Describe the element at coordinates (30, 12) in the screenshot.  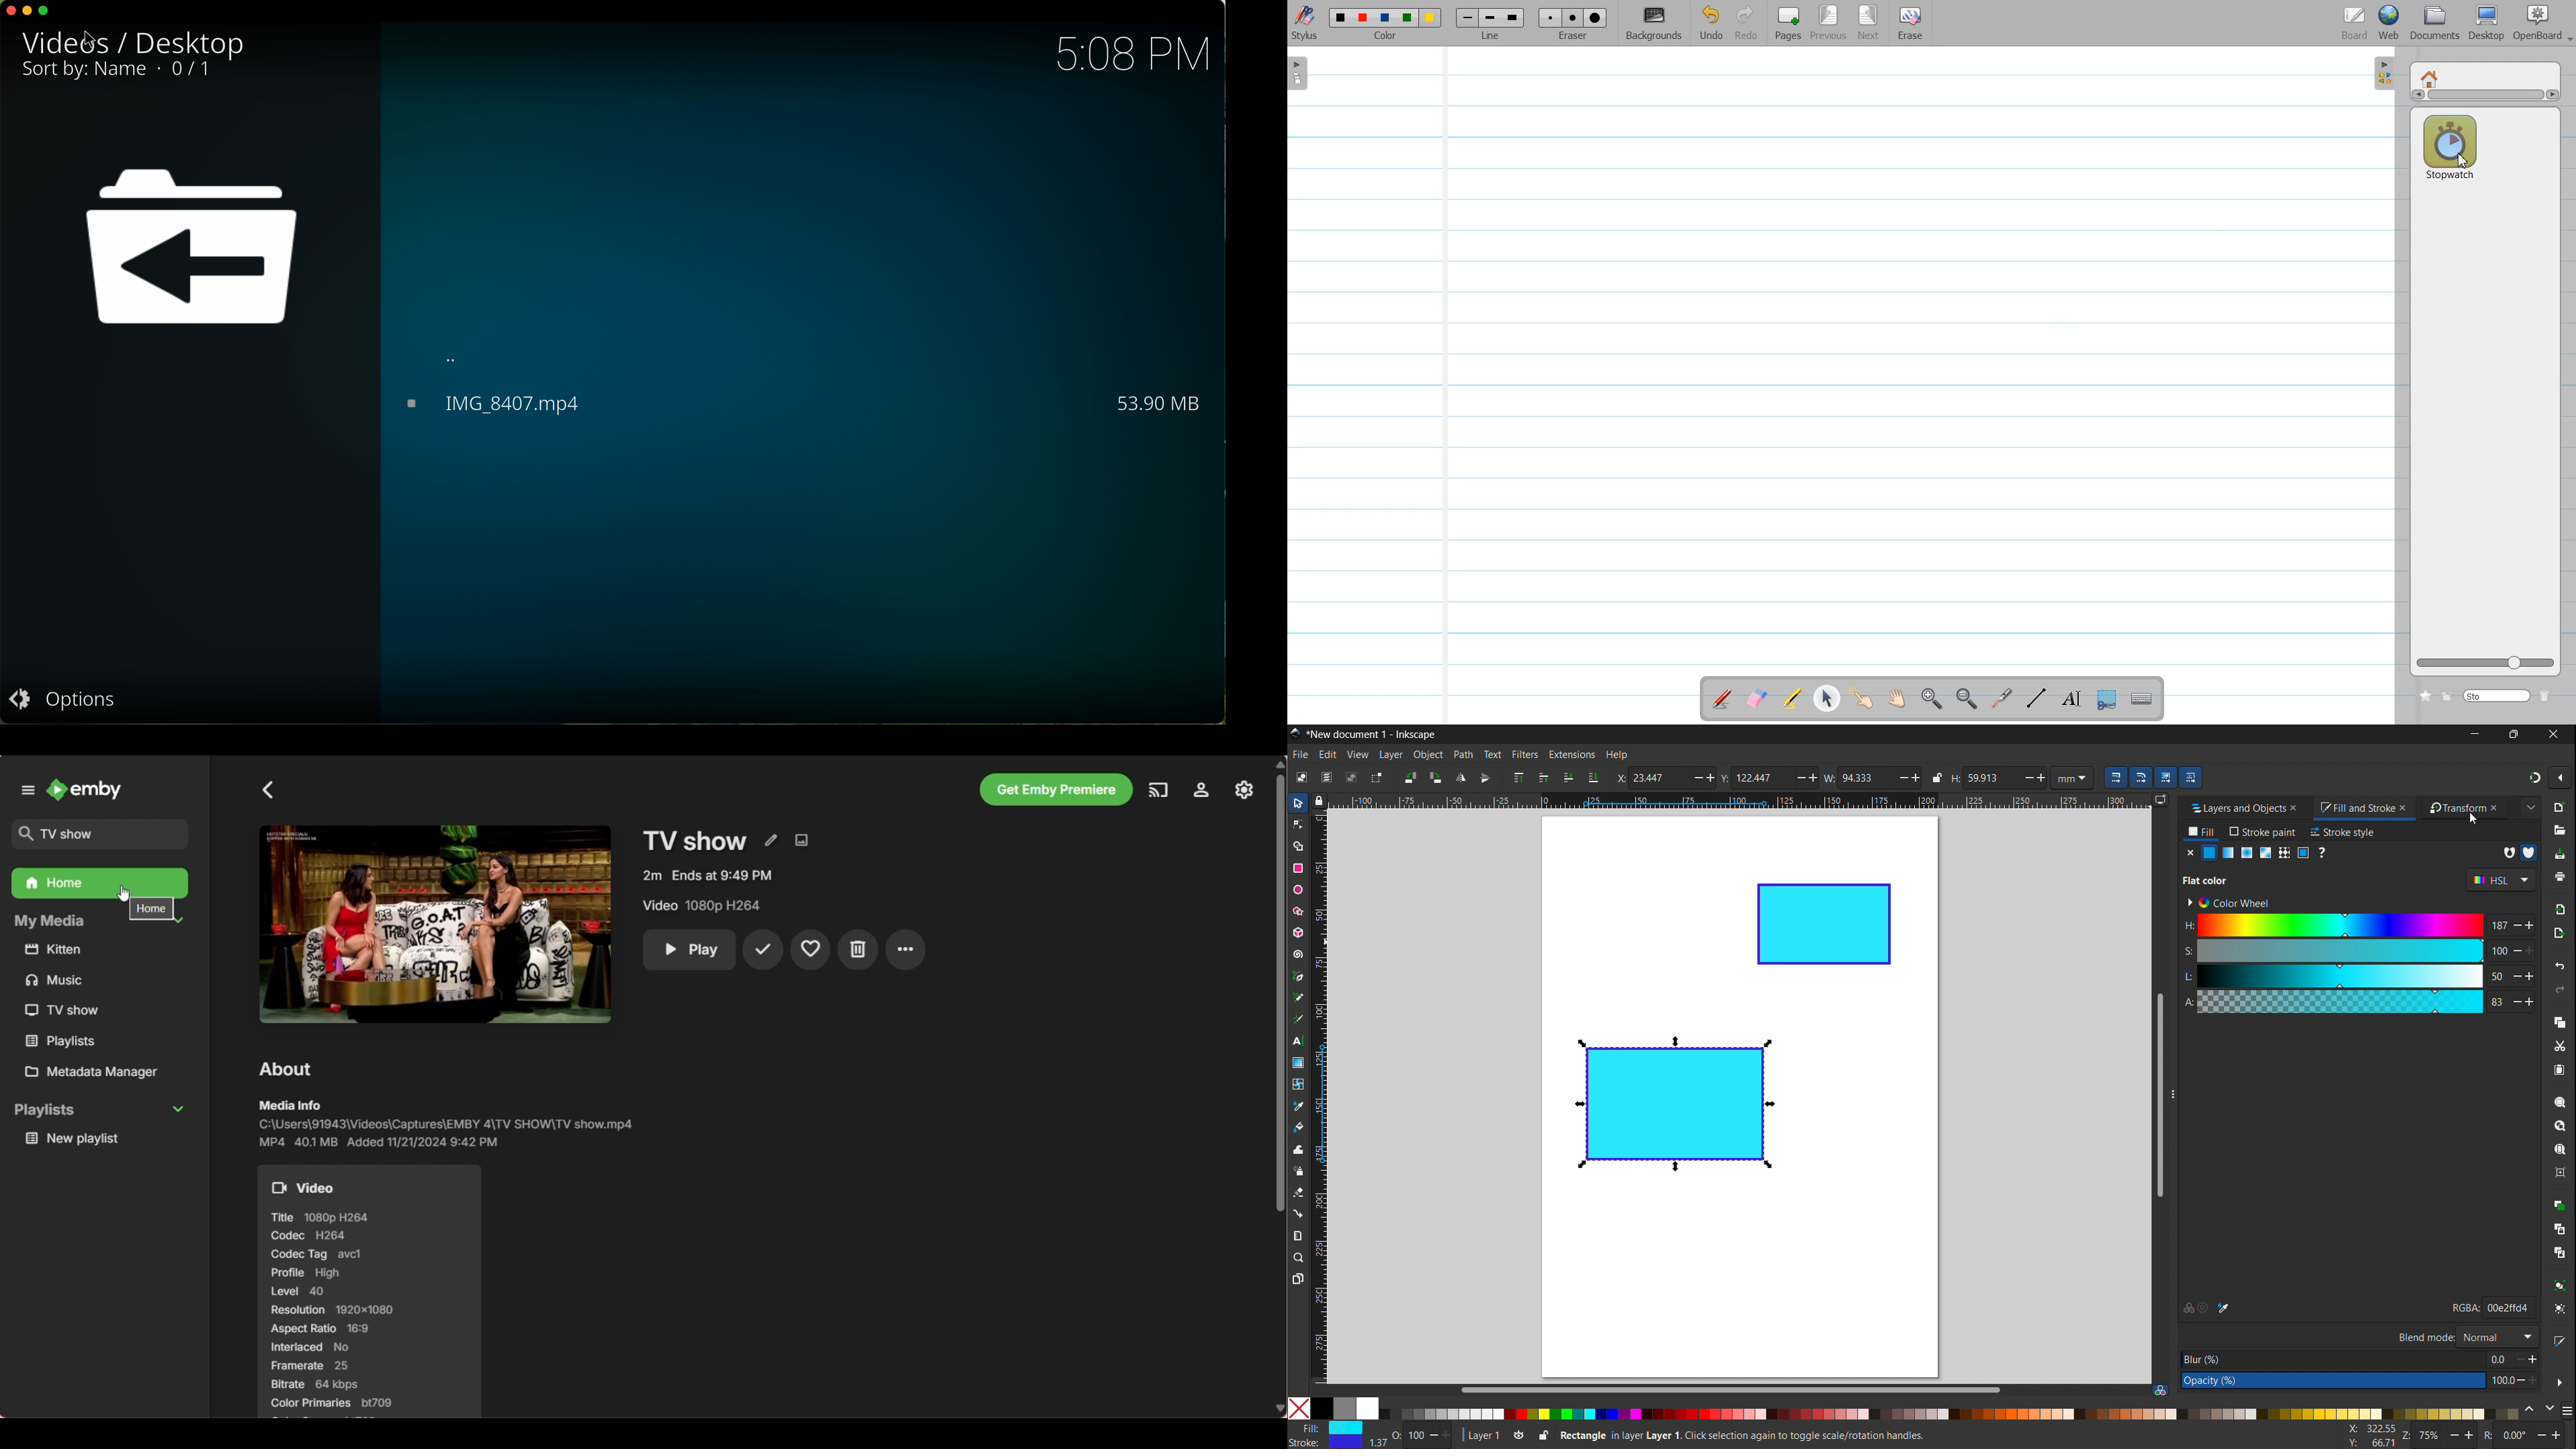
I see `minimize` at that location.